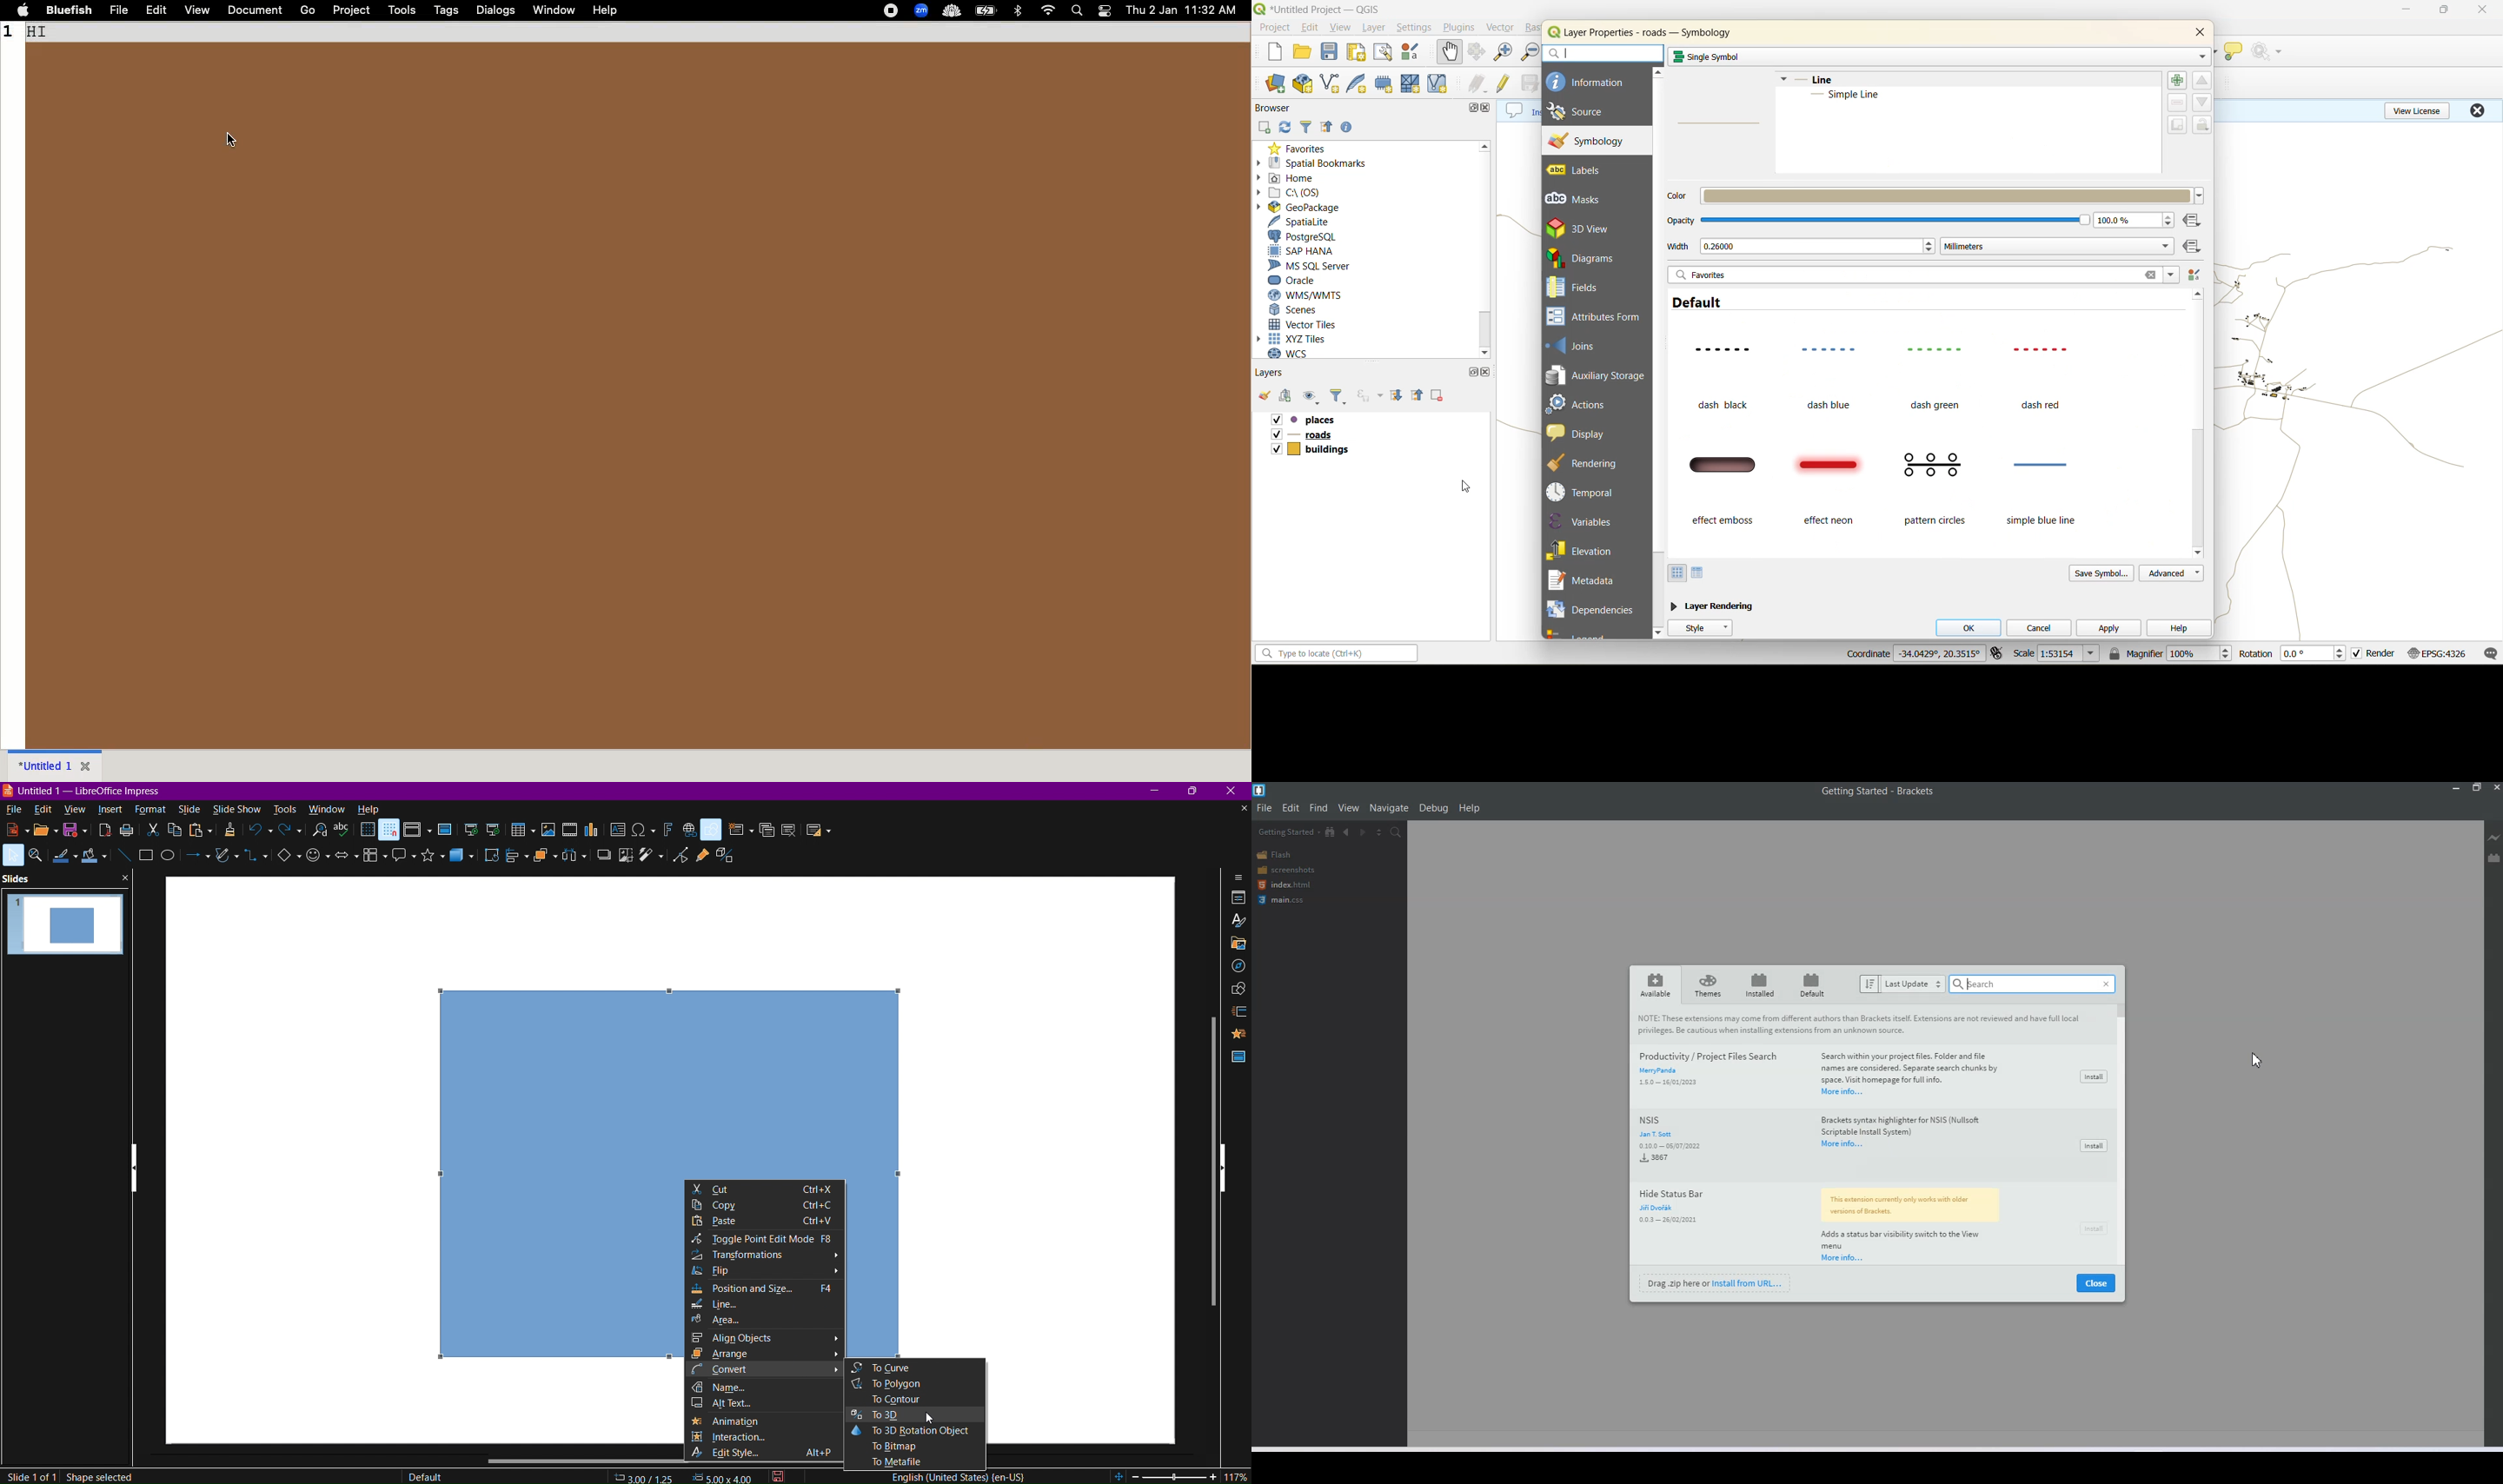  What do you see at coordinates (1433, 808) in the screenshot?
I see `Debug` at bounding box center [1433, 808].